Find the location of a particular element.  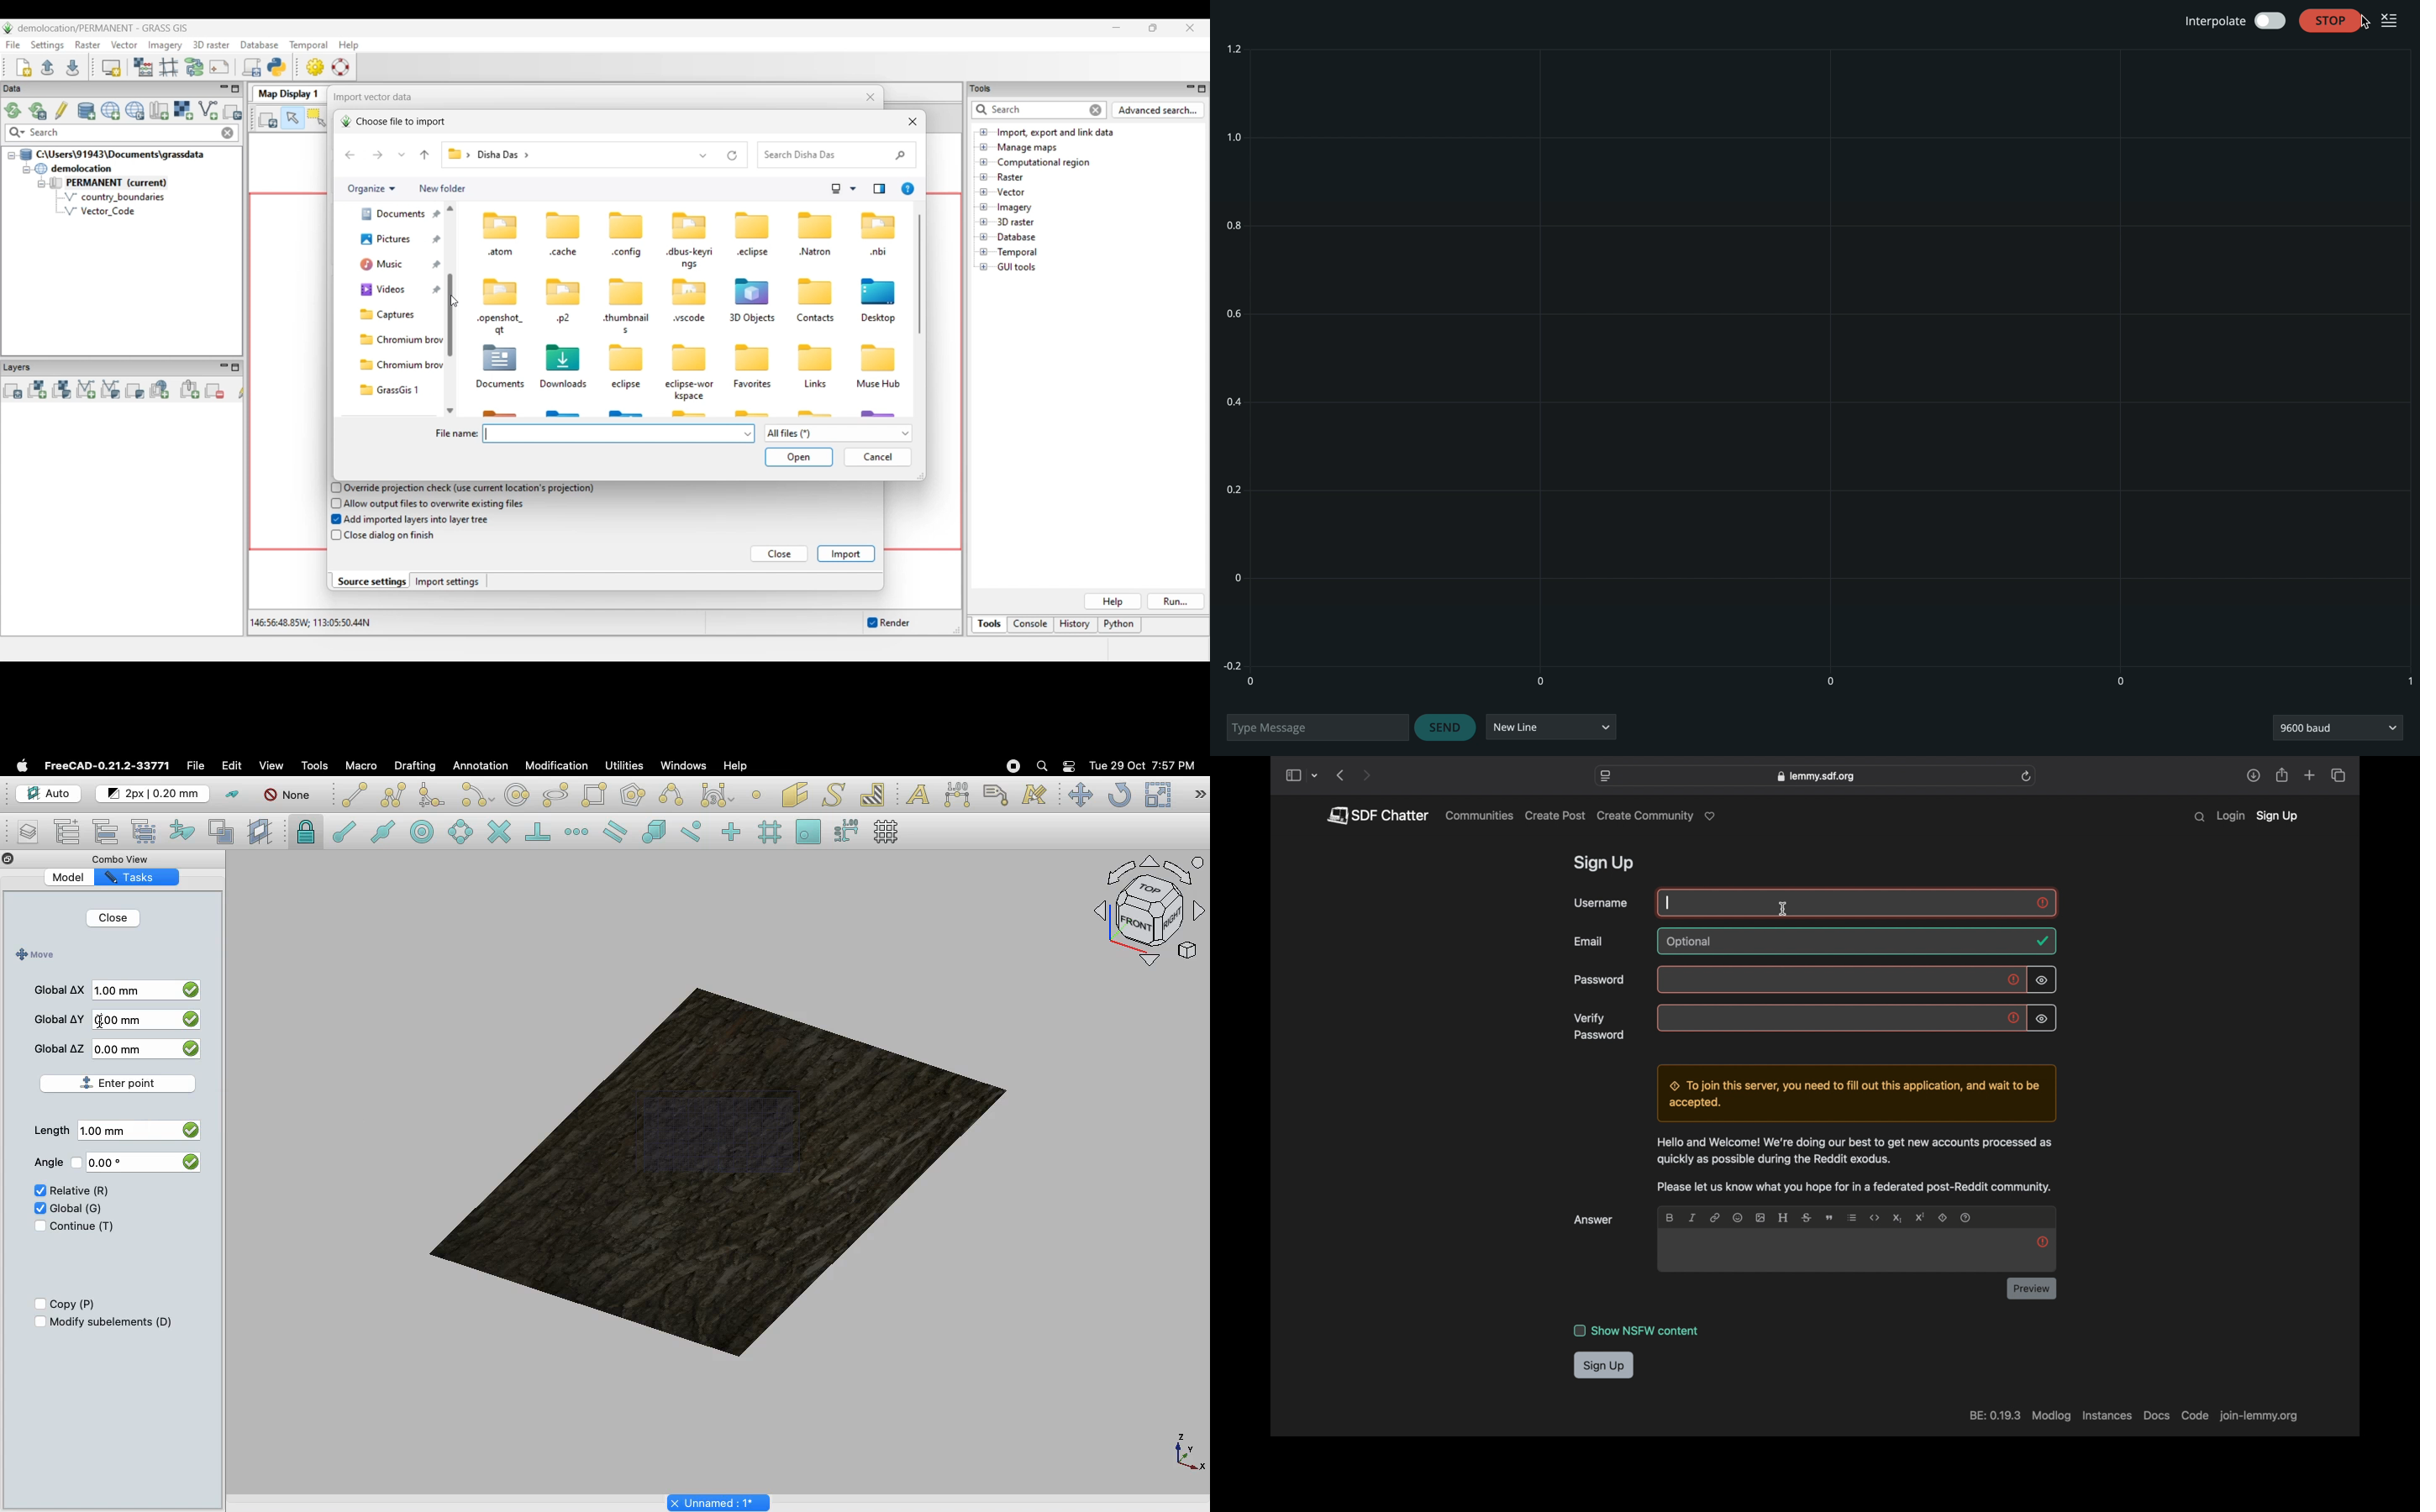

Create working plane proxy is located at coordinates (224, 832).